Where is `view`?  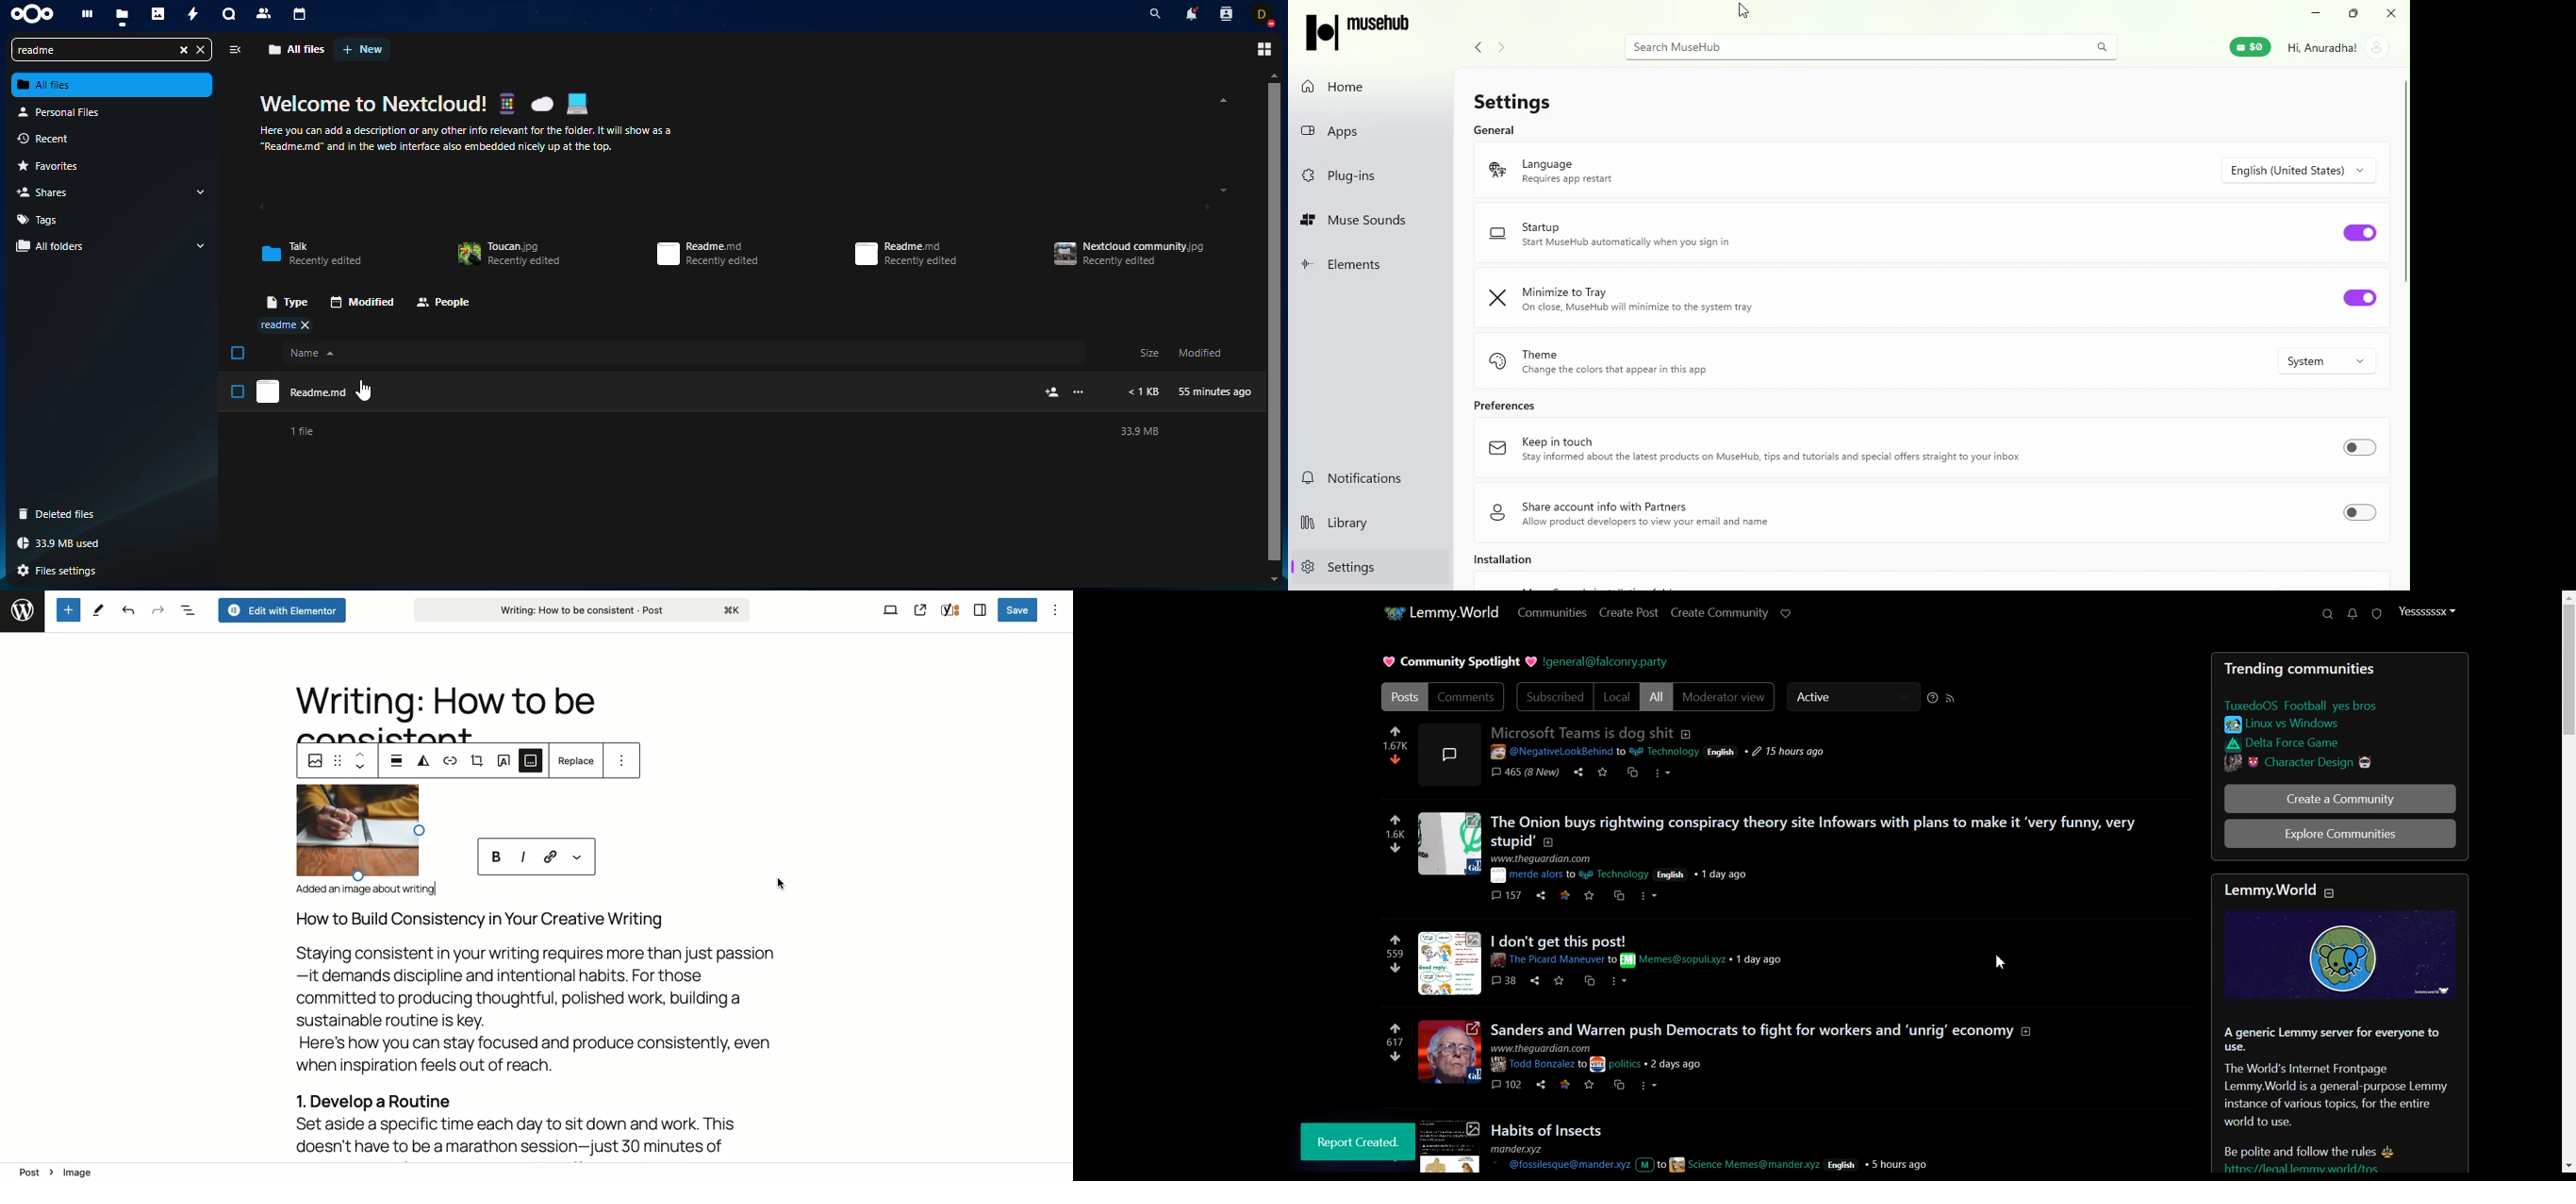 view is located at coordinates (1262, 49).